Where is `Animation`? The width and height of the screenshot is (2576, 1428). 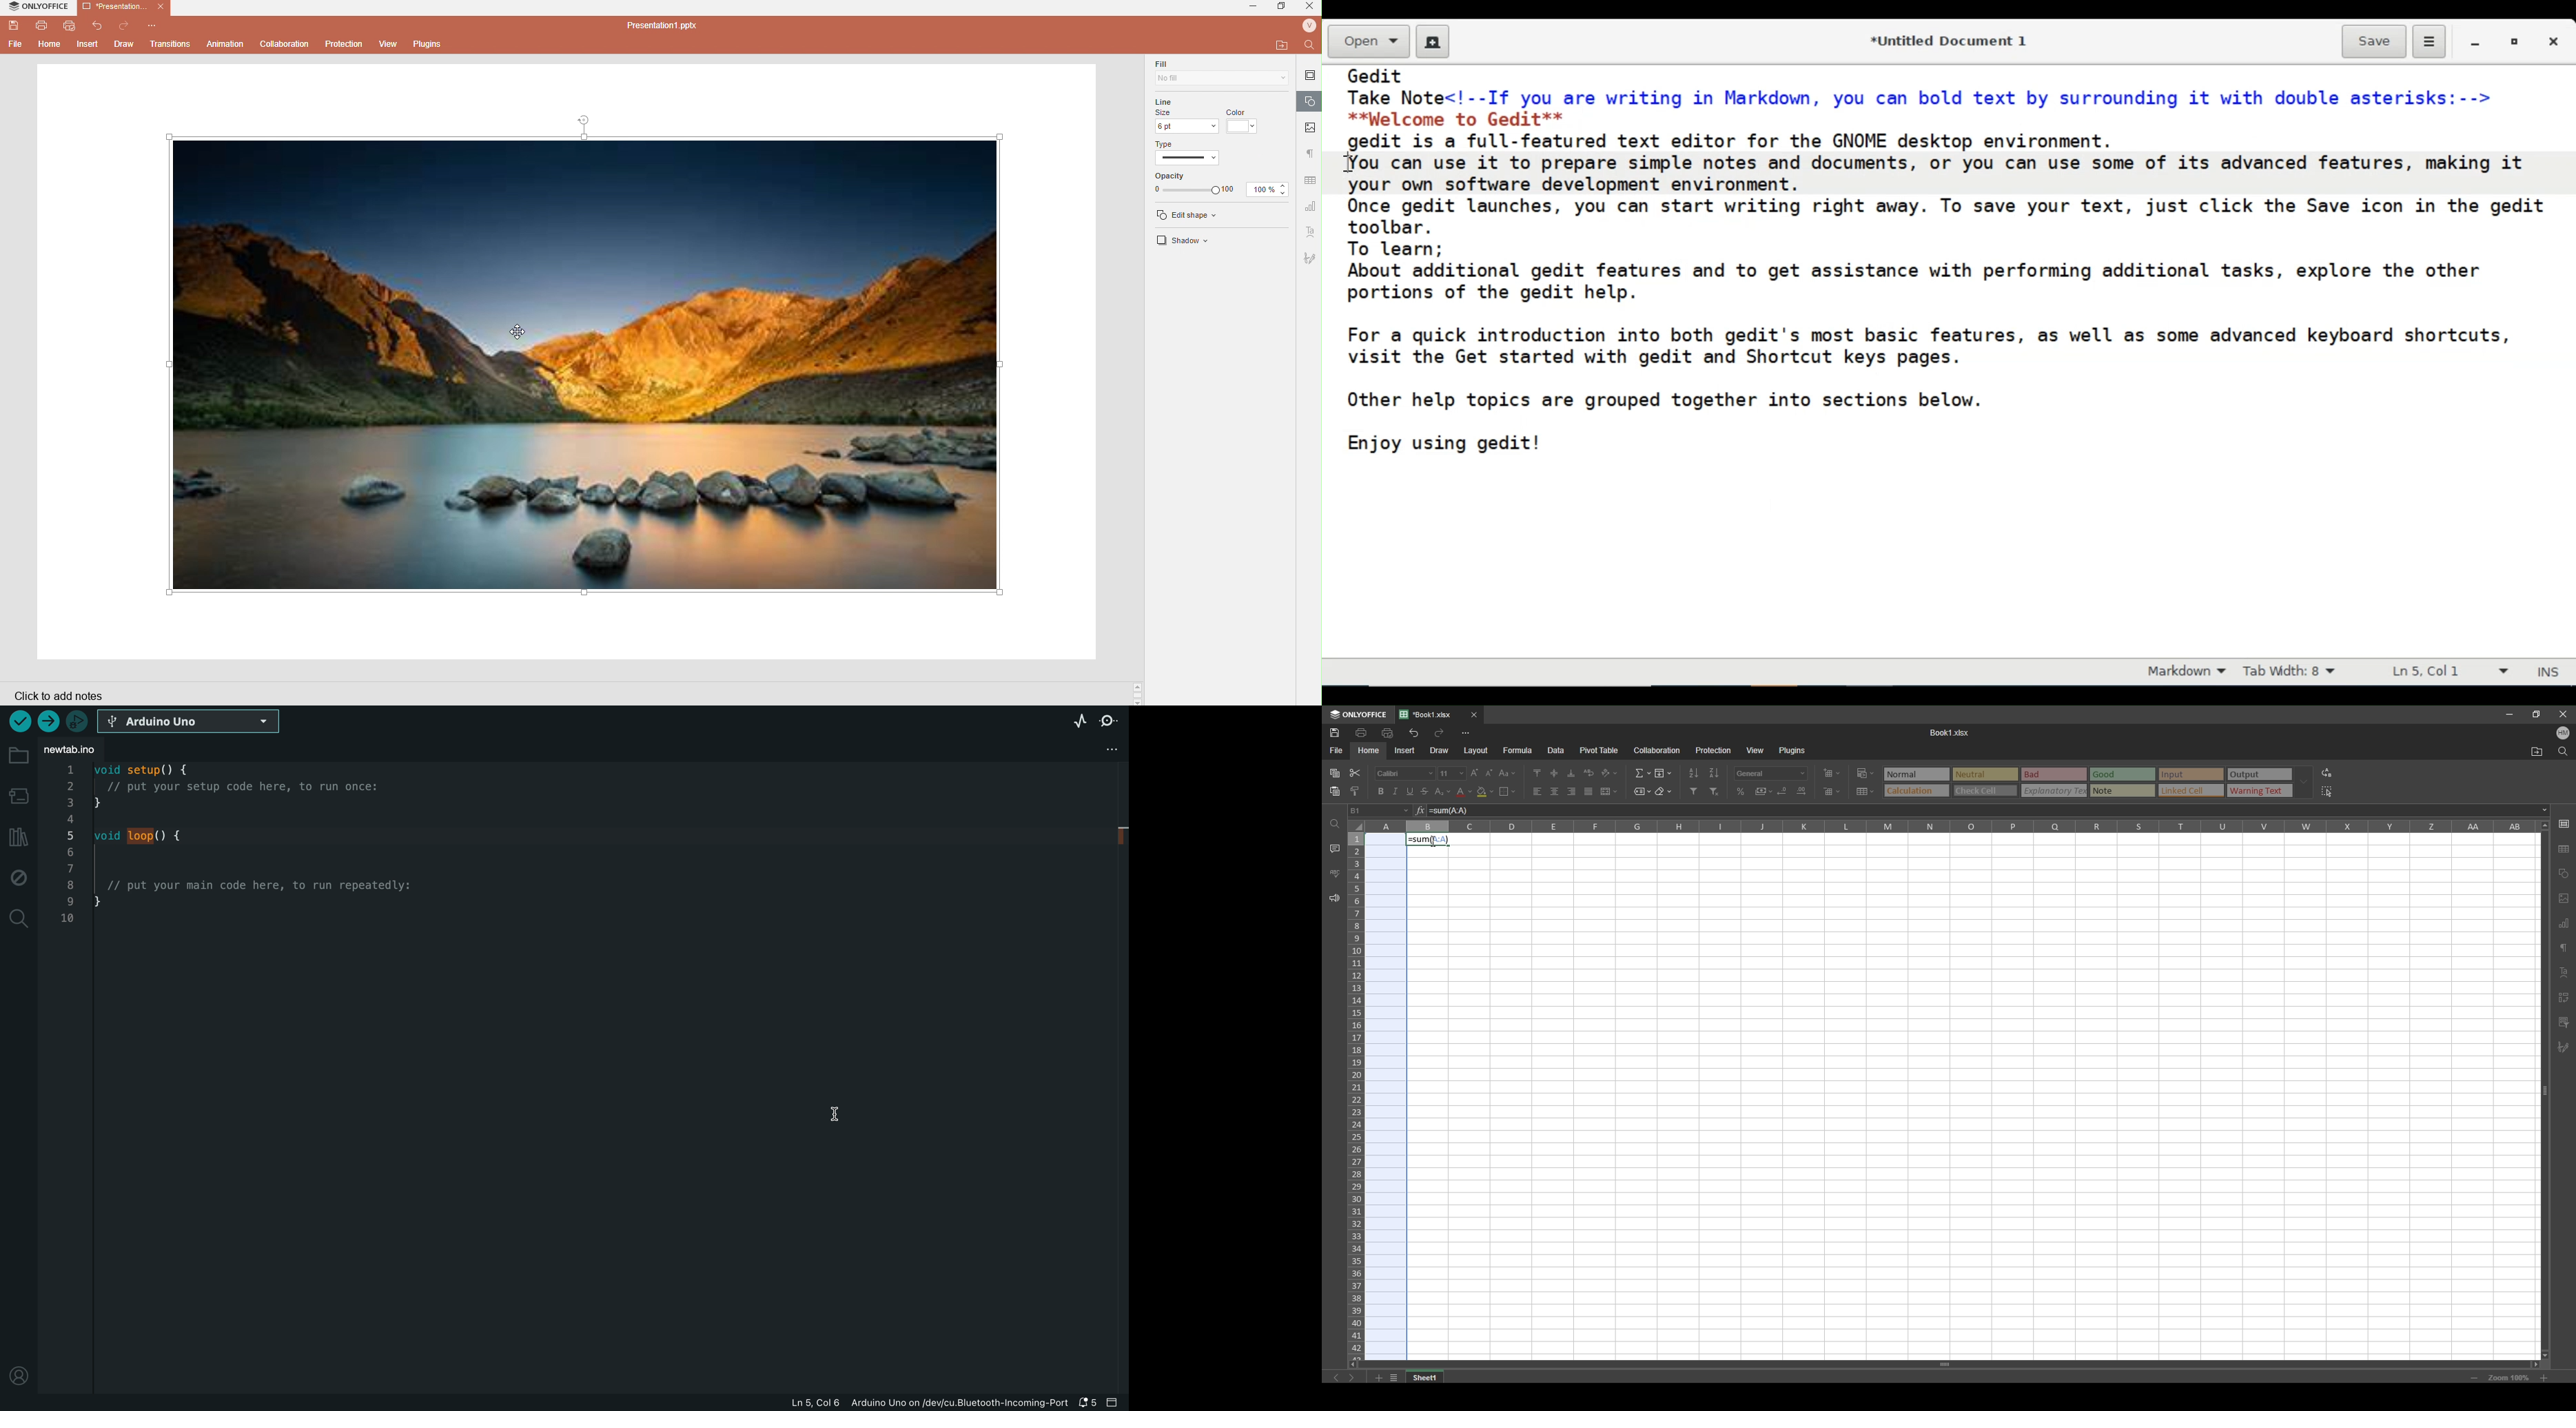 Animation is located at coordinates (227, 45).